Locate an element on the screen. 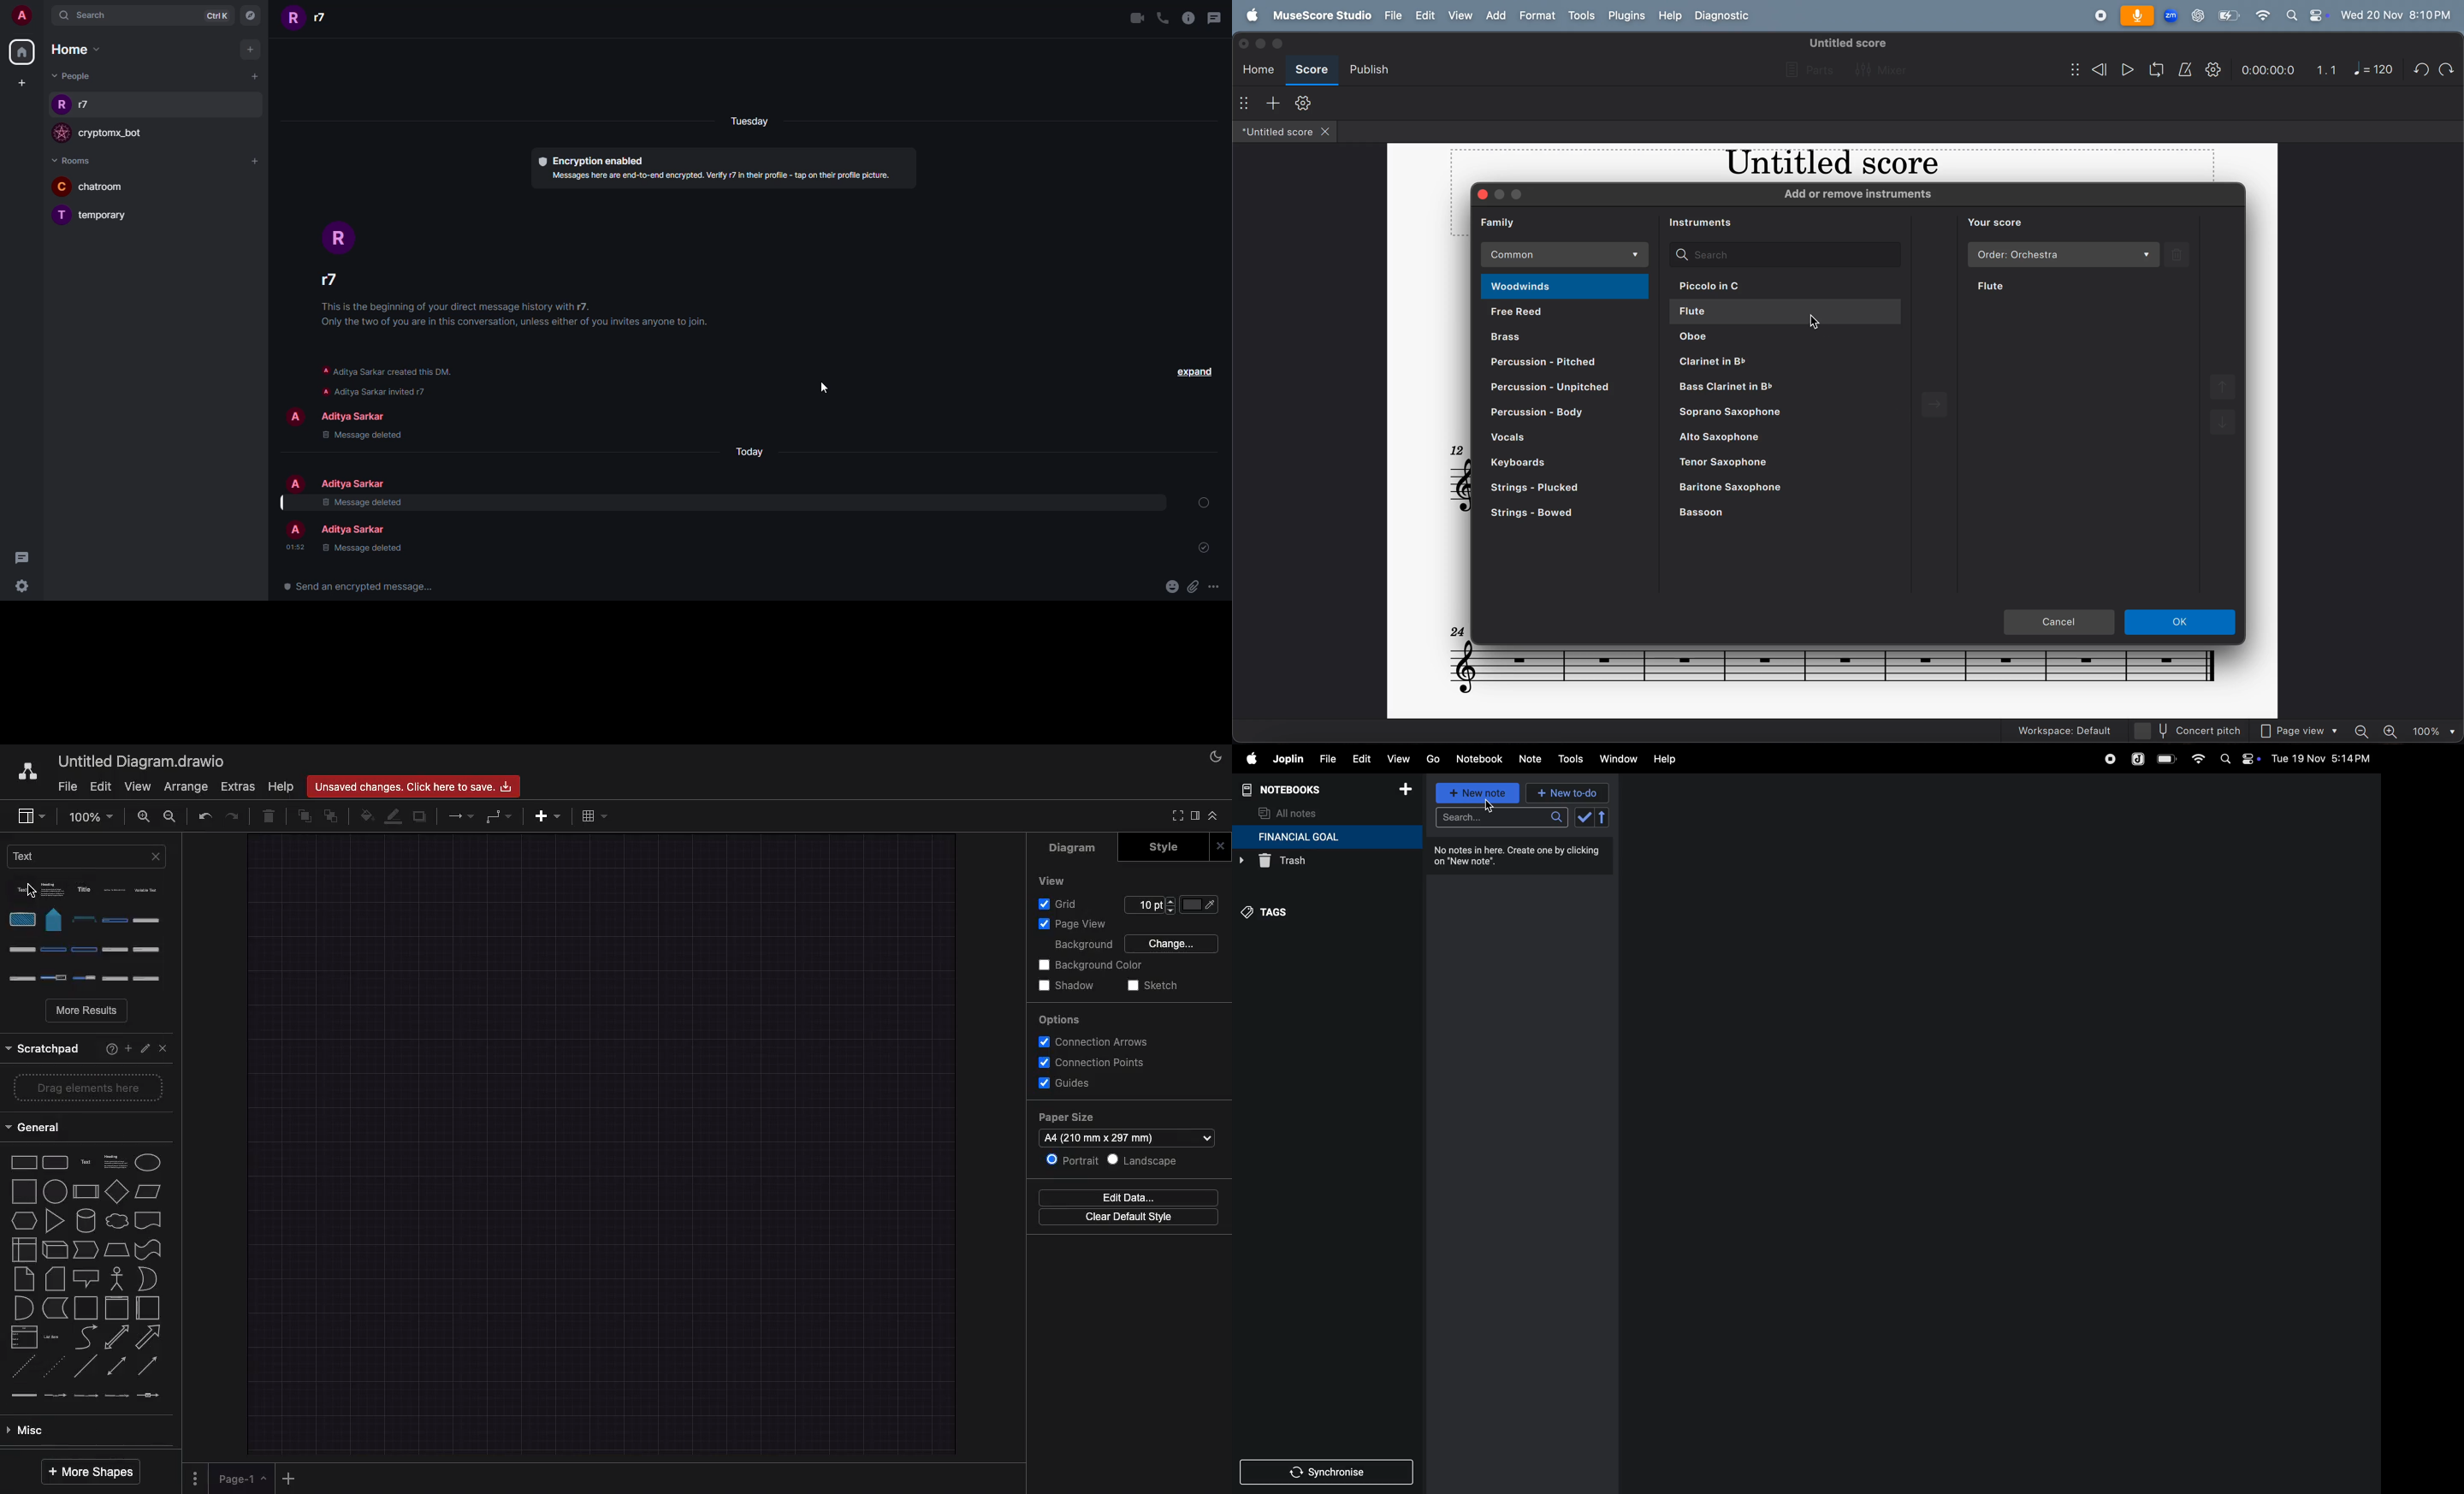 This screenshot has height=1512, width=2464. plugons is located at coordinates (1628, 16).